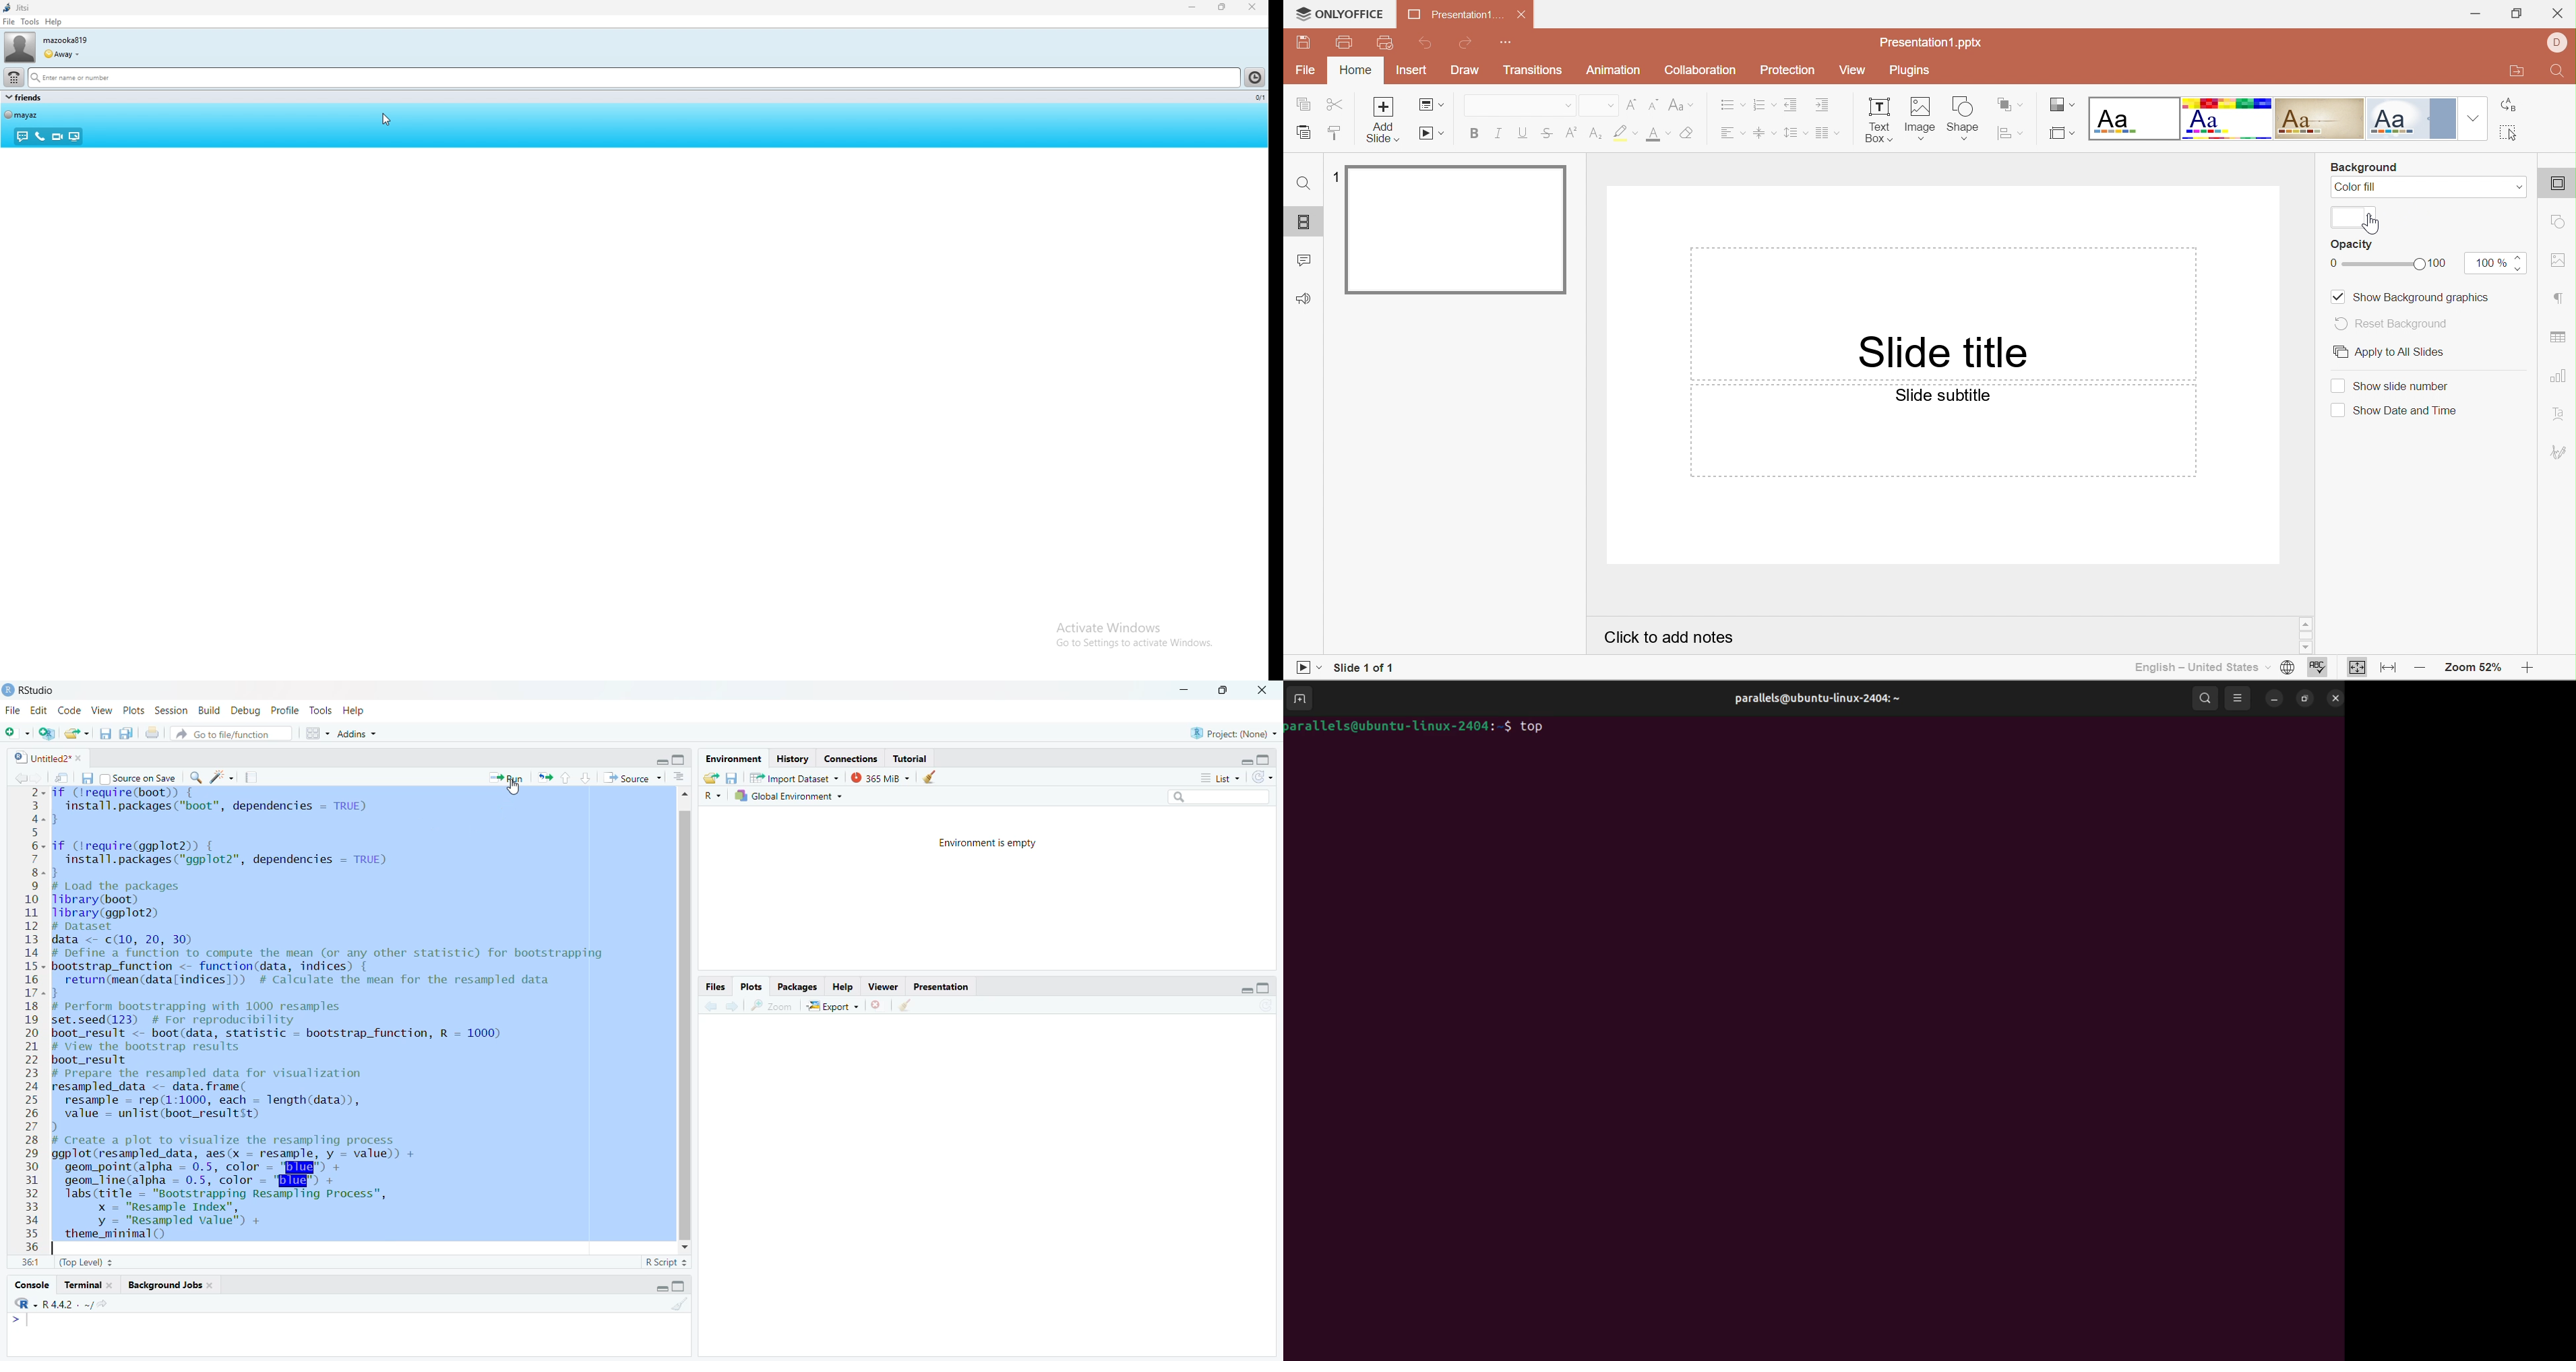  What do you see at coordinates (2559, 334) in the screenshot?
I see `table settings` at bounding box center [2559, 334].